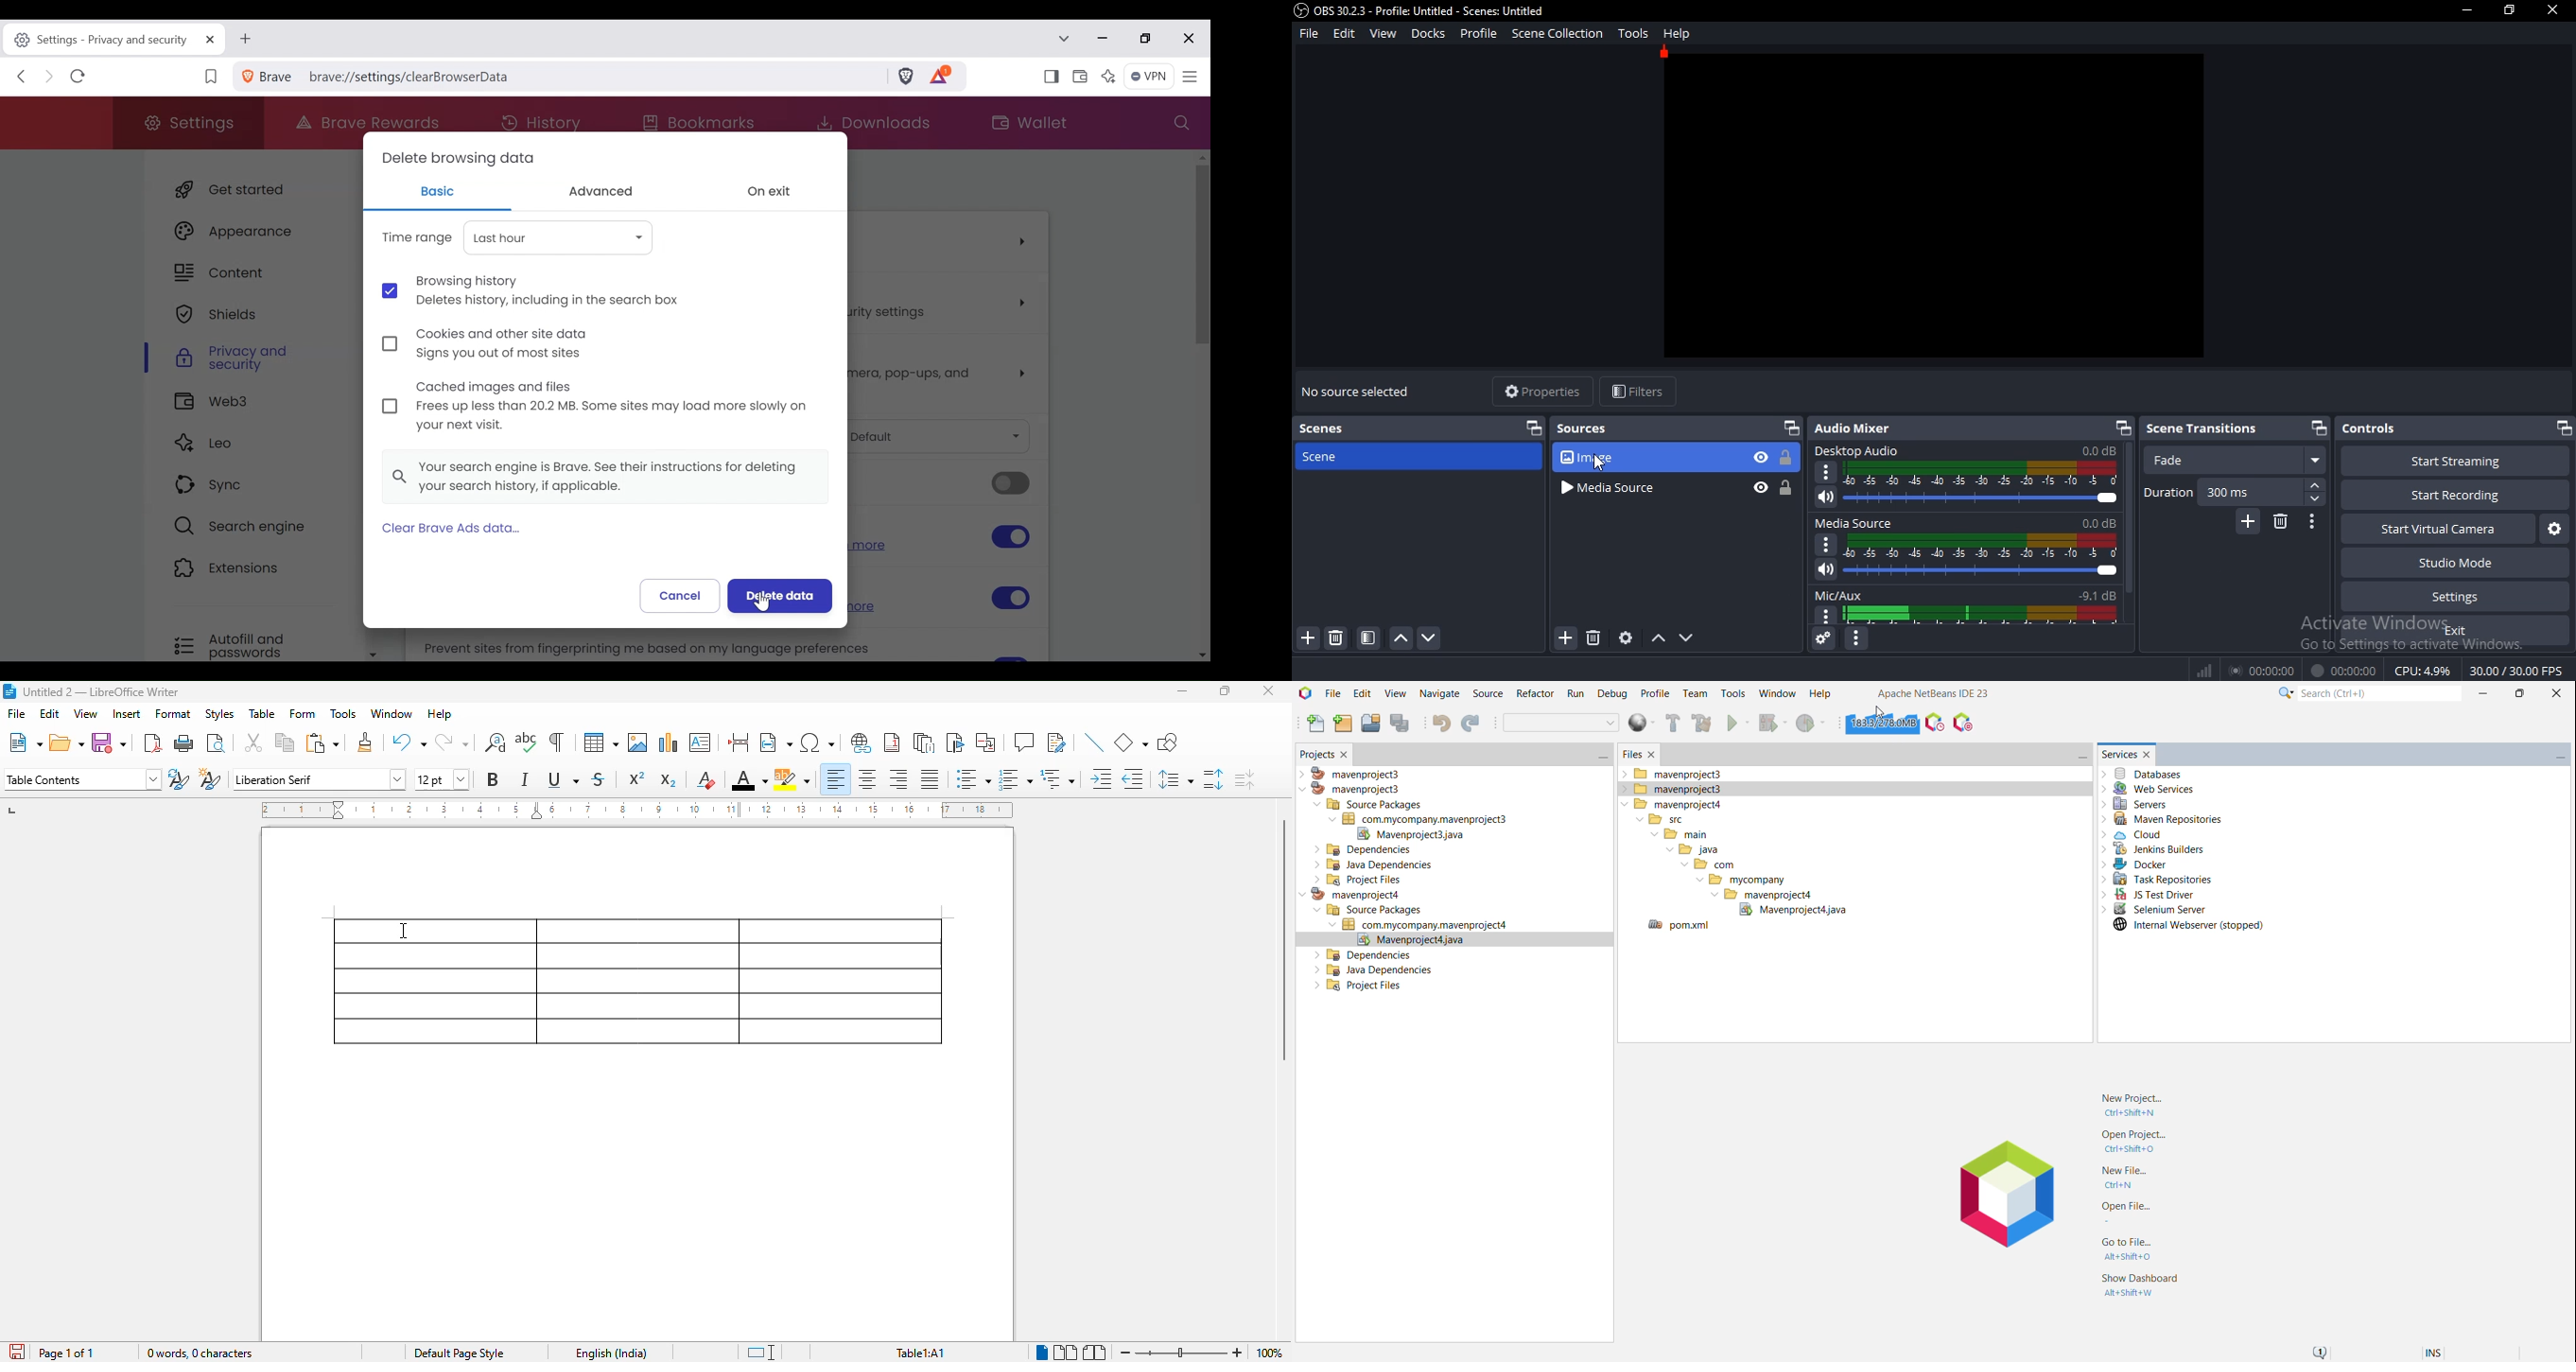  Describe the element at coordinates (1322, 457) in the screenshot. I see `scene` at that location.